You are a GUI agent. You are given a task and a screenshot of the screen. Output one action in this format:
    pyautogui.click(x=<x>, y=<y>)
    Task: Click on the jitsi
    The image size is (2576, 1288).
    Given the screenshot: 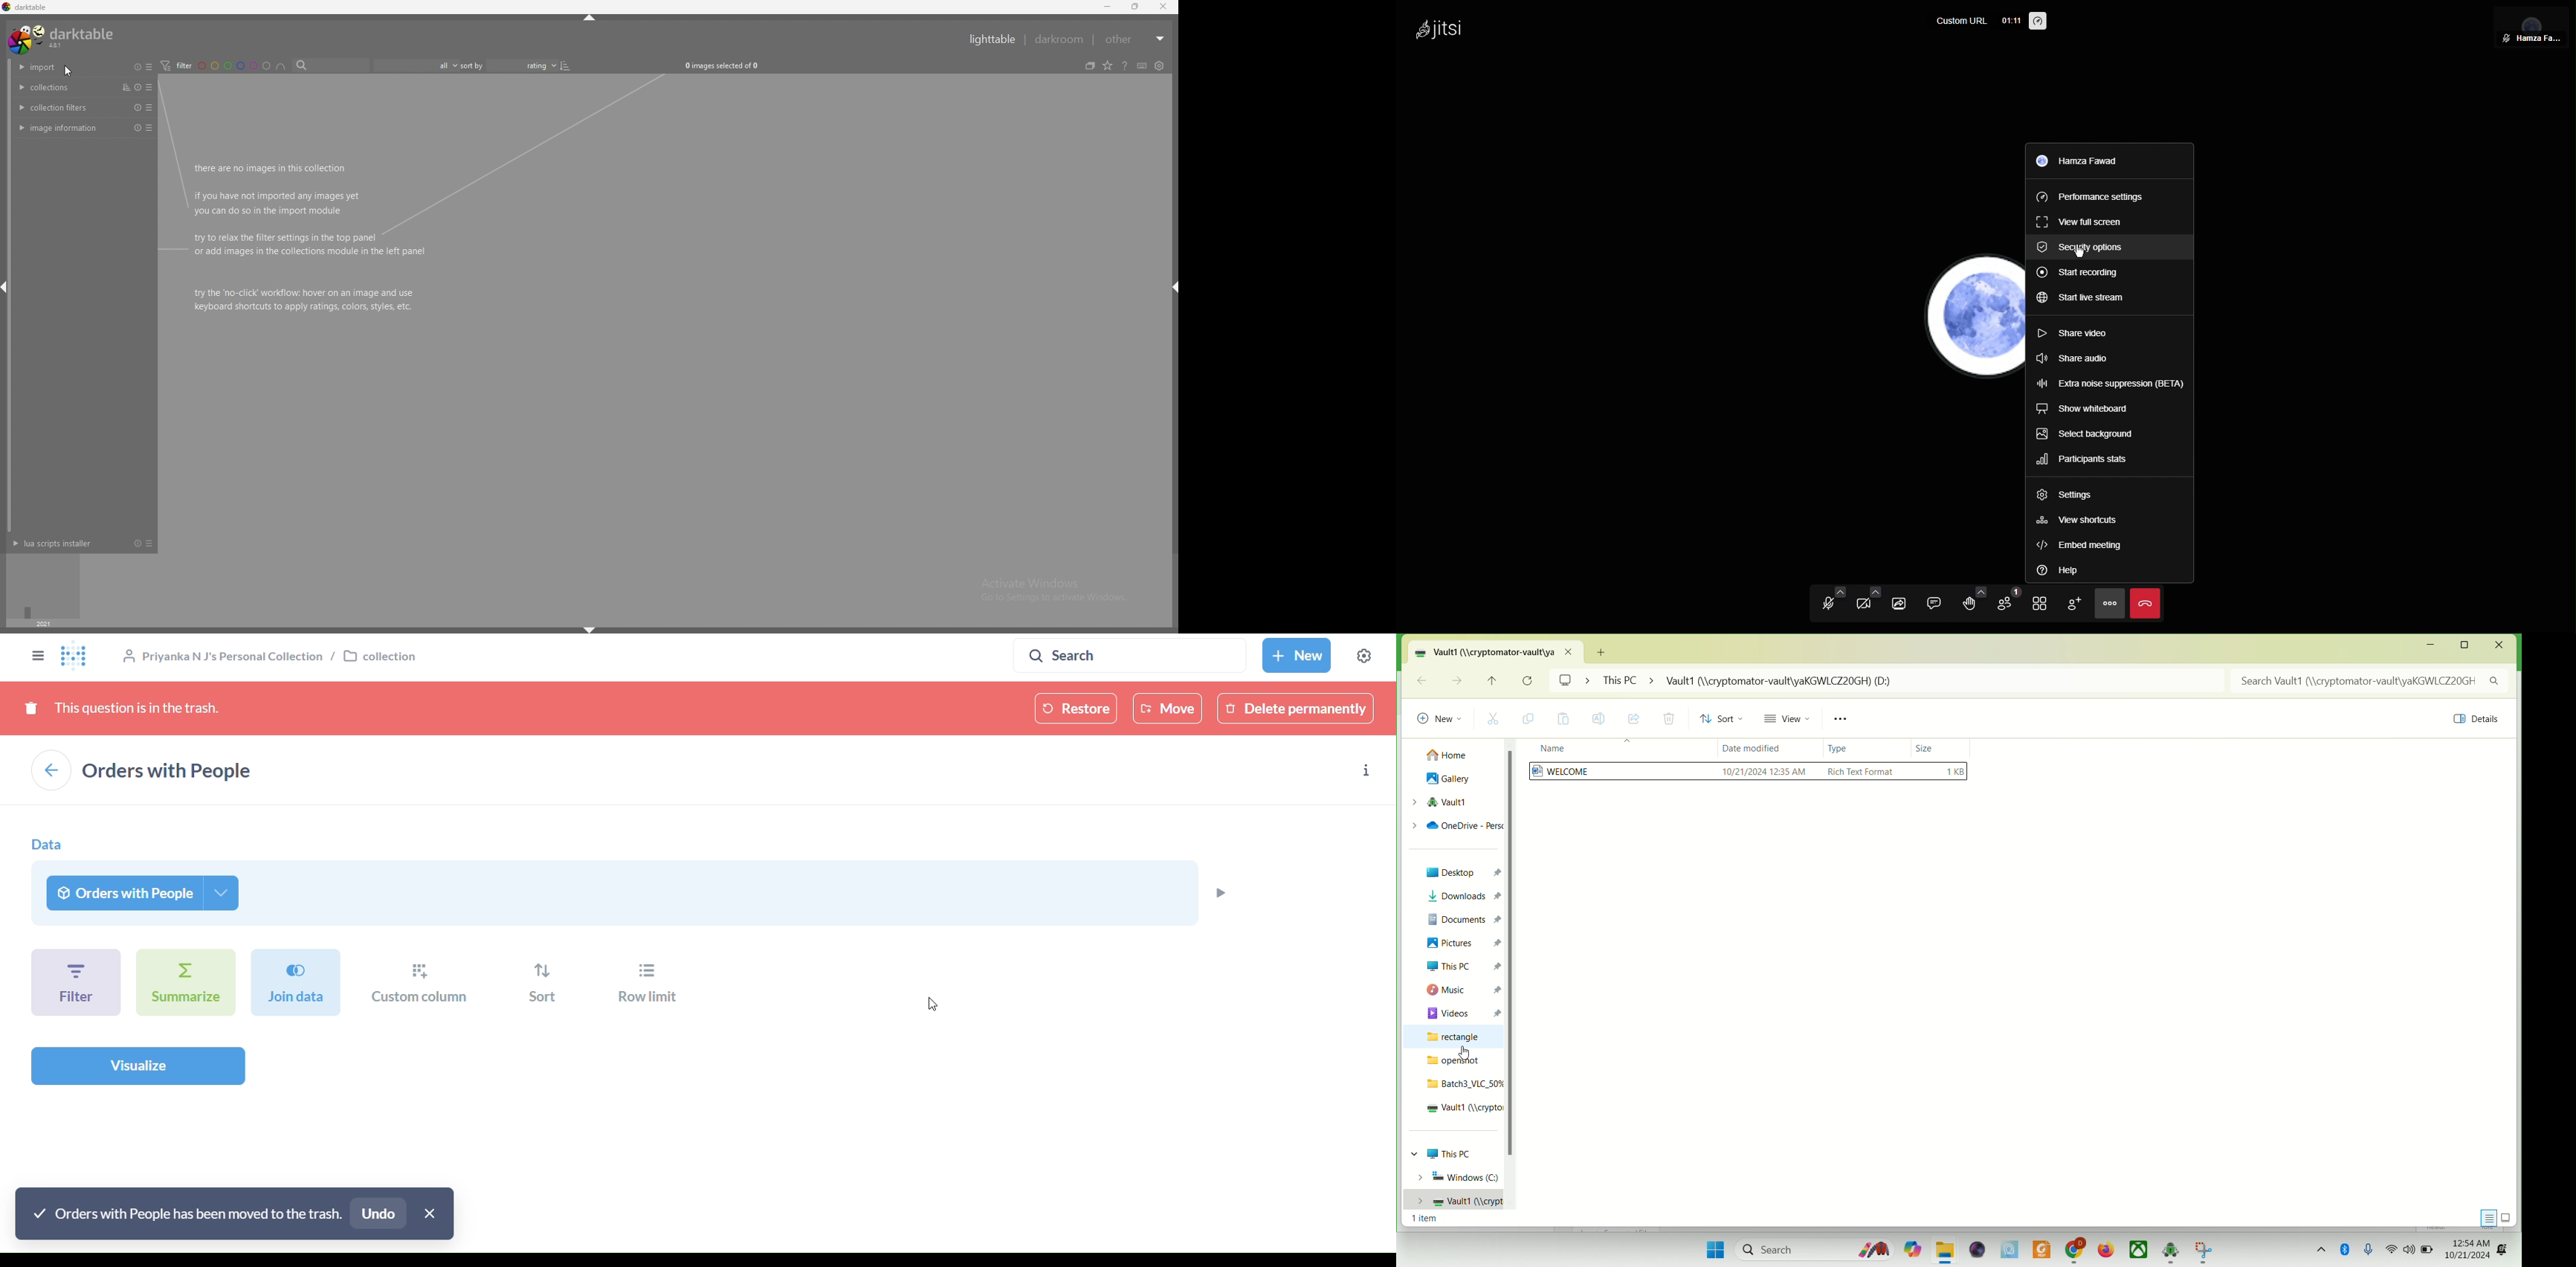 What is the action you would take?
    pyautogui.click(x=1437, y=26)
    